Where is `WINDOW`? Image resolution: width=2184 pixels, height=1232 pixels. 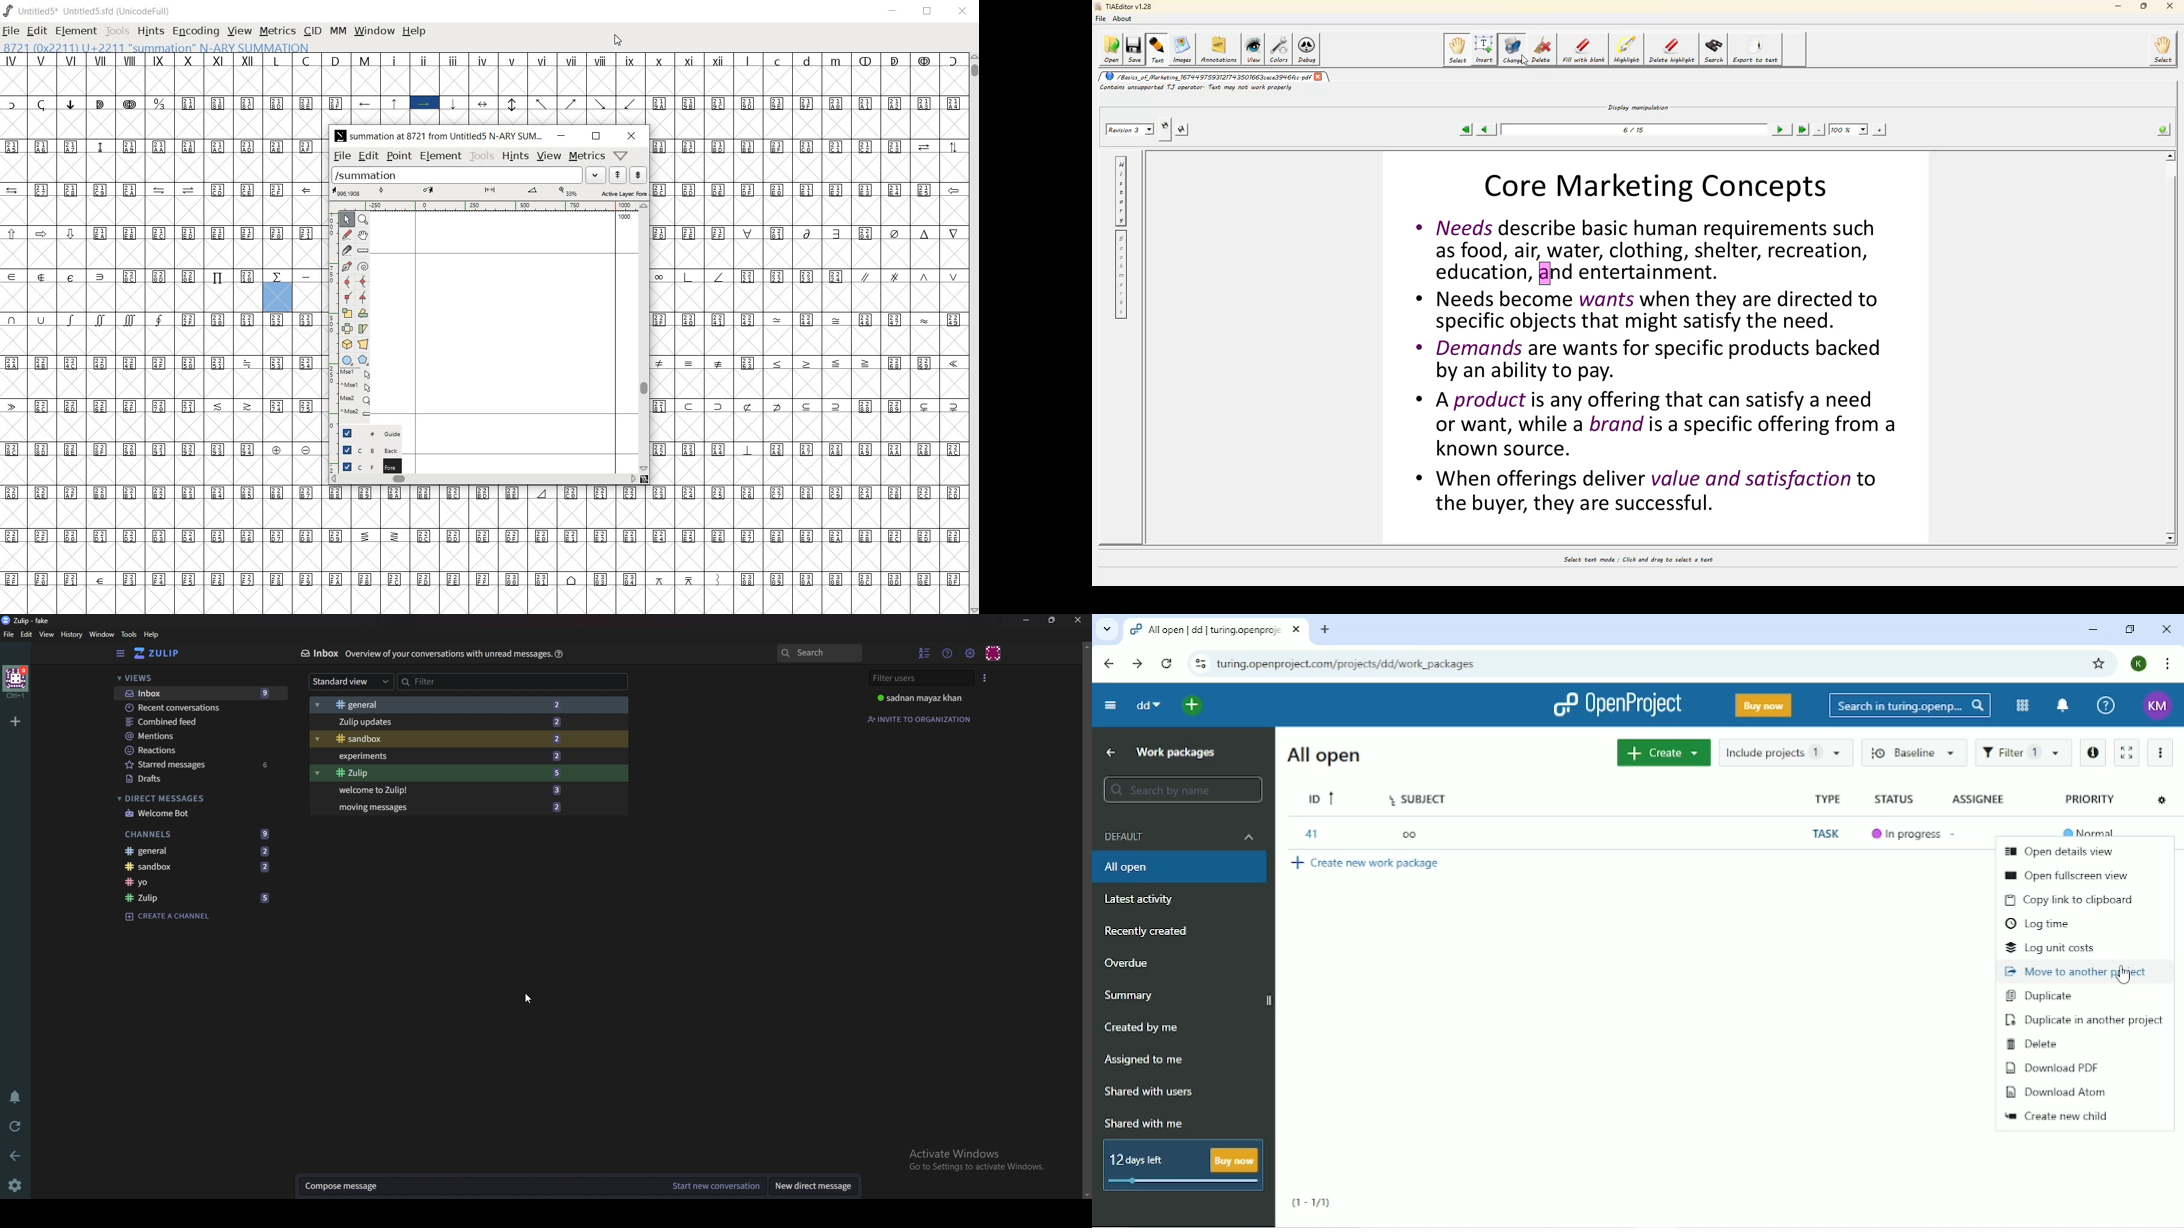 WINDOW is located at coordinates (374, 31).